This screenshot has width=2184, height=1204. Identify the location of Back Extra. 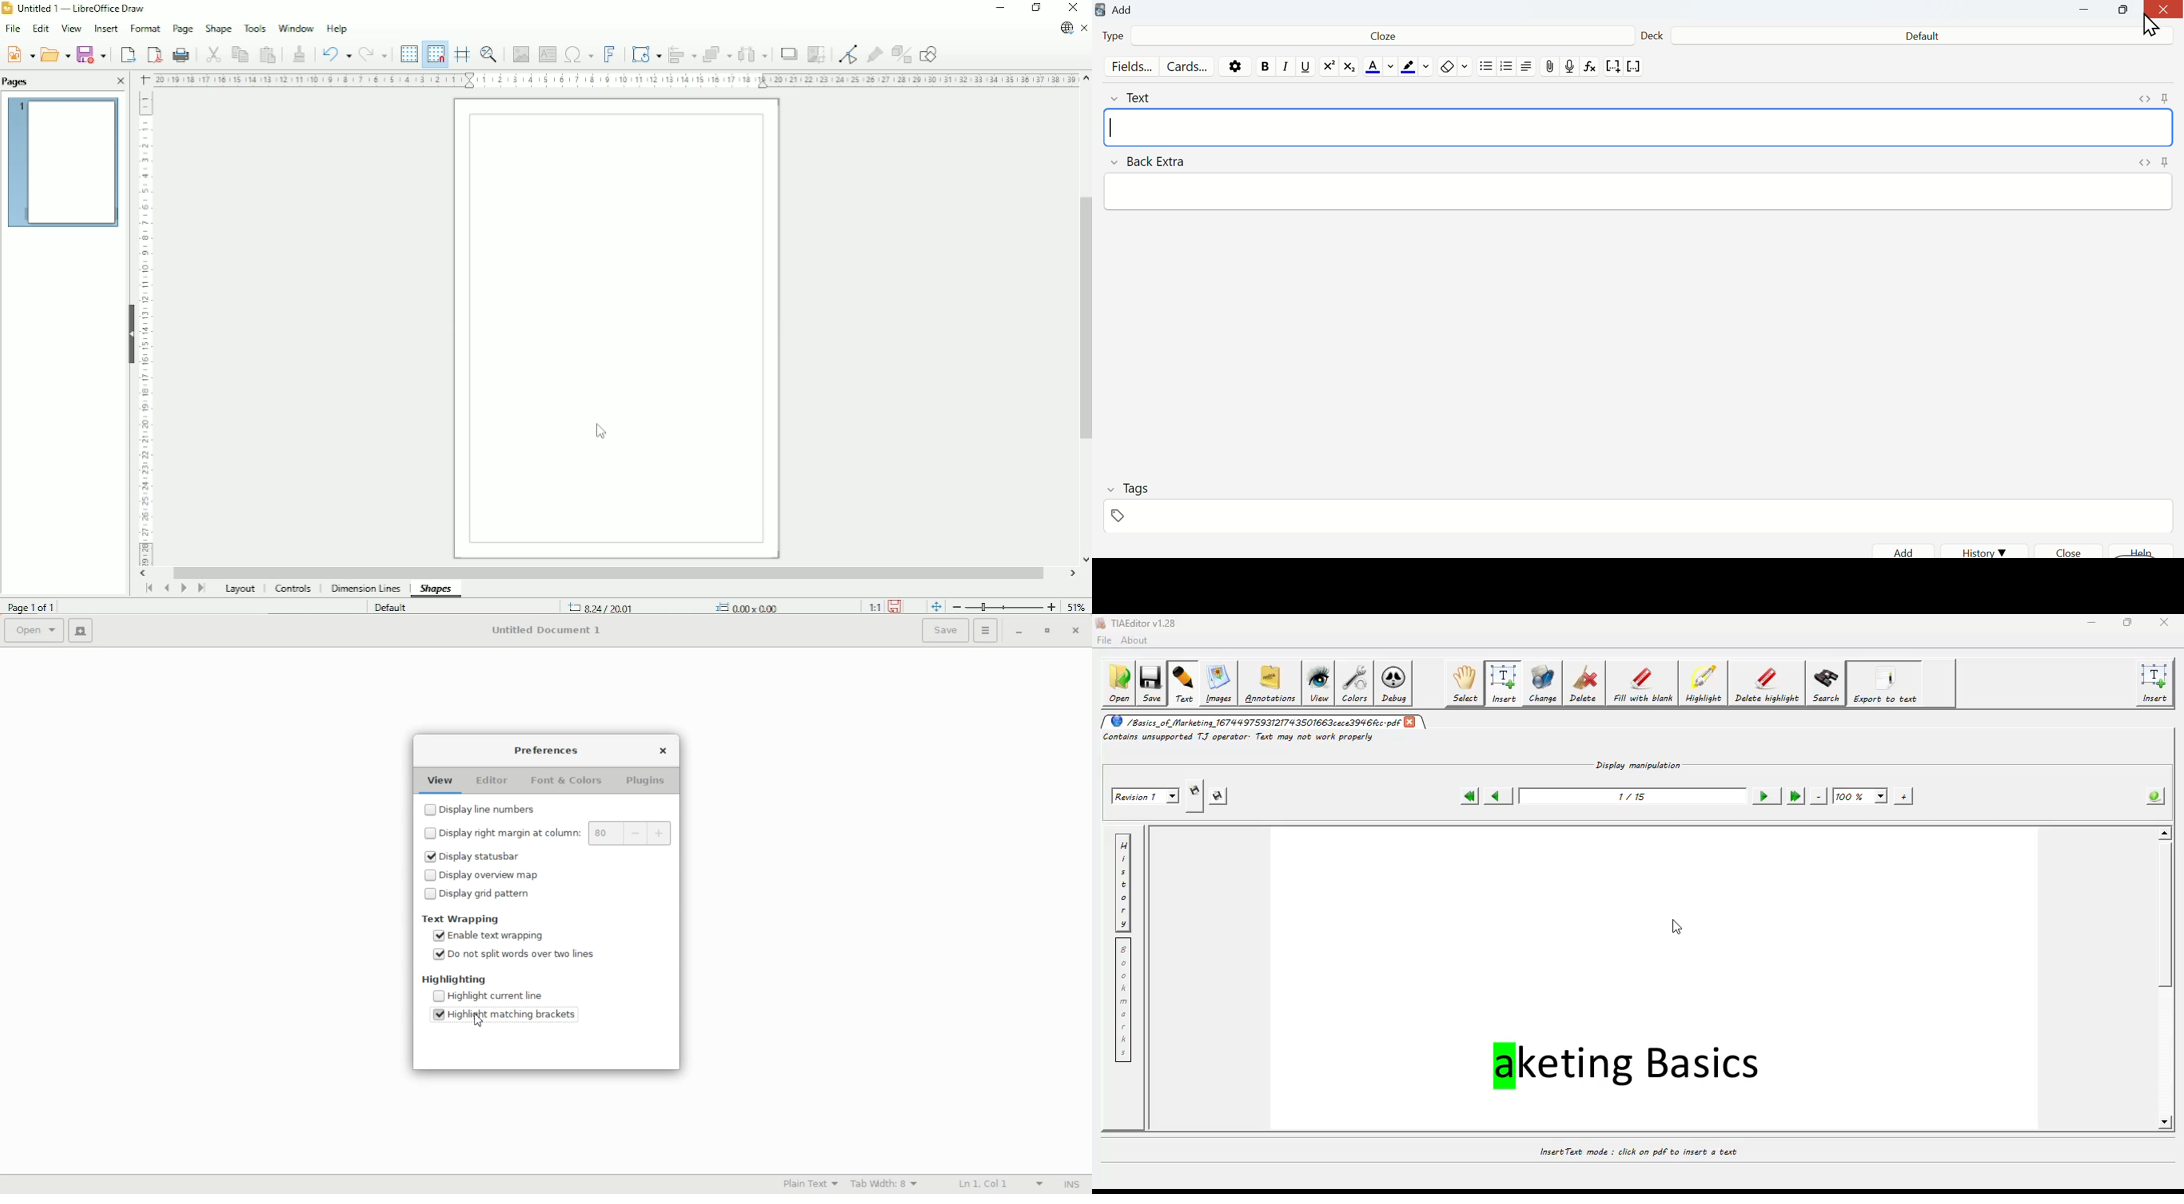
(1151, 162).